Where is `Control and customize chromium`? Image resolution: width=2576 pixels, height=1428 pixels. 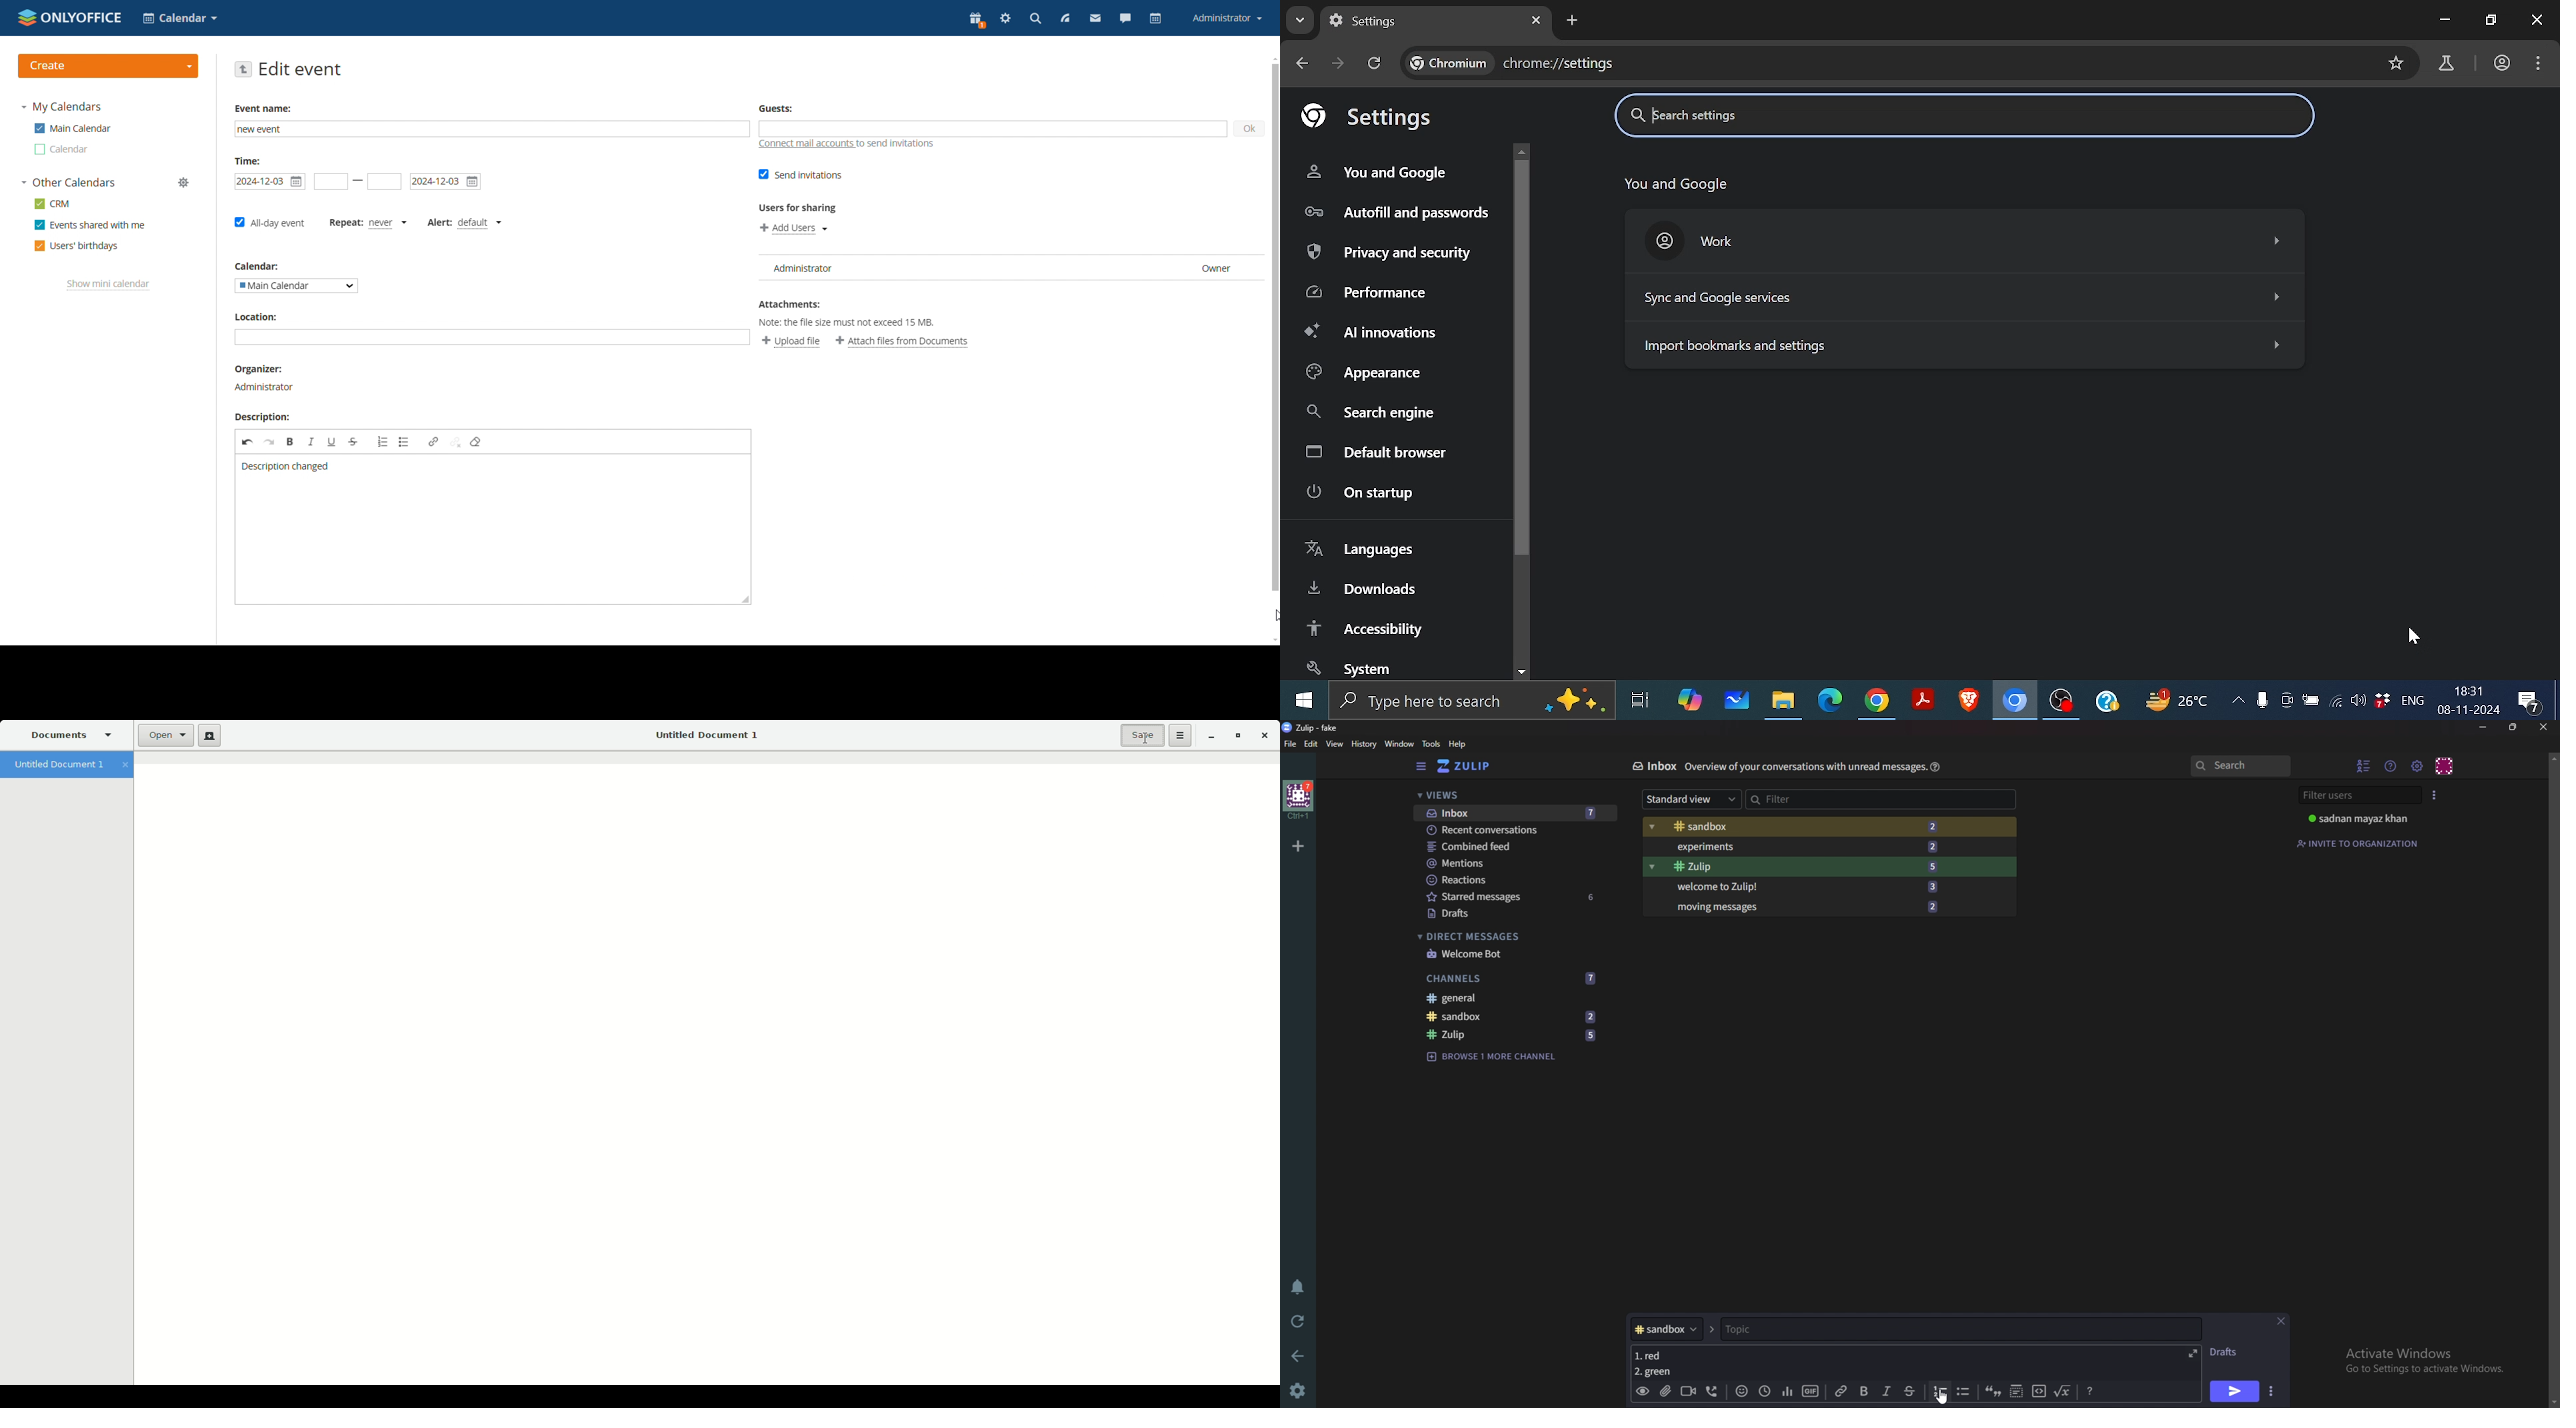
Control and customize chromium is located at coordinates (2539, 63).